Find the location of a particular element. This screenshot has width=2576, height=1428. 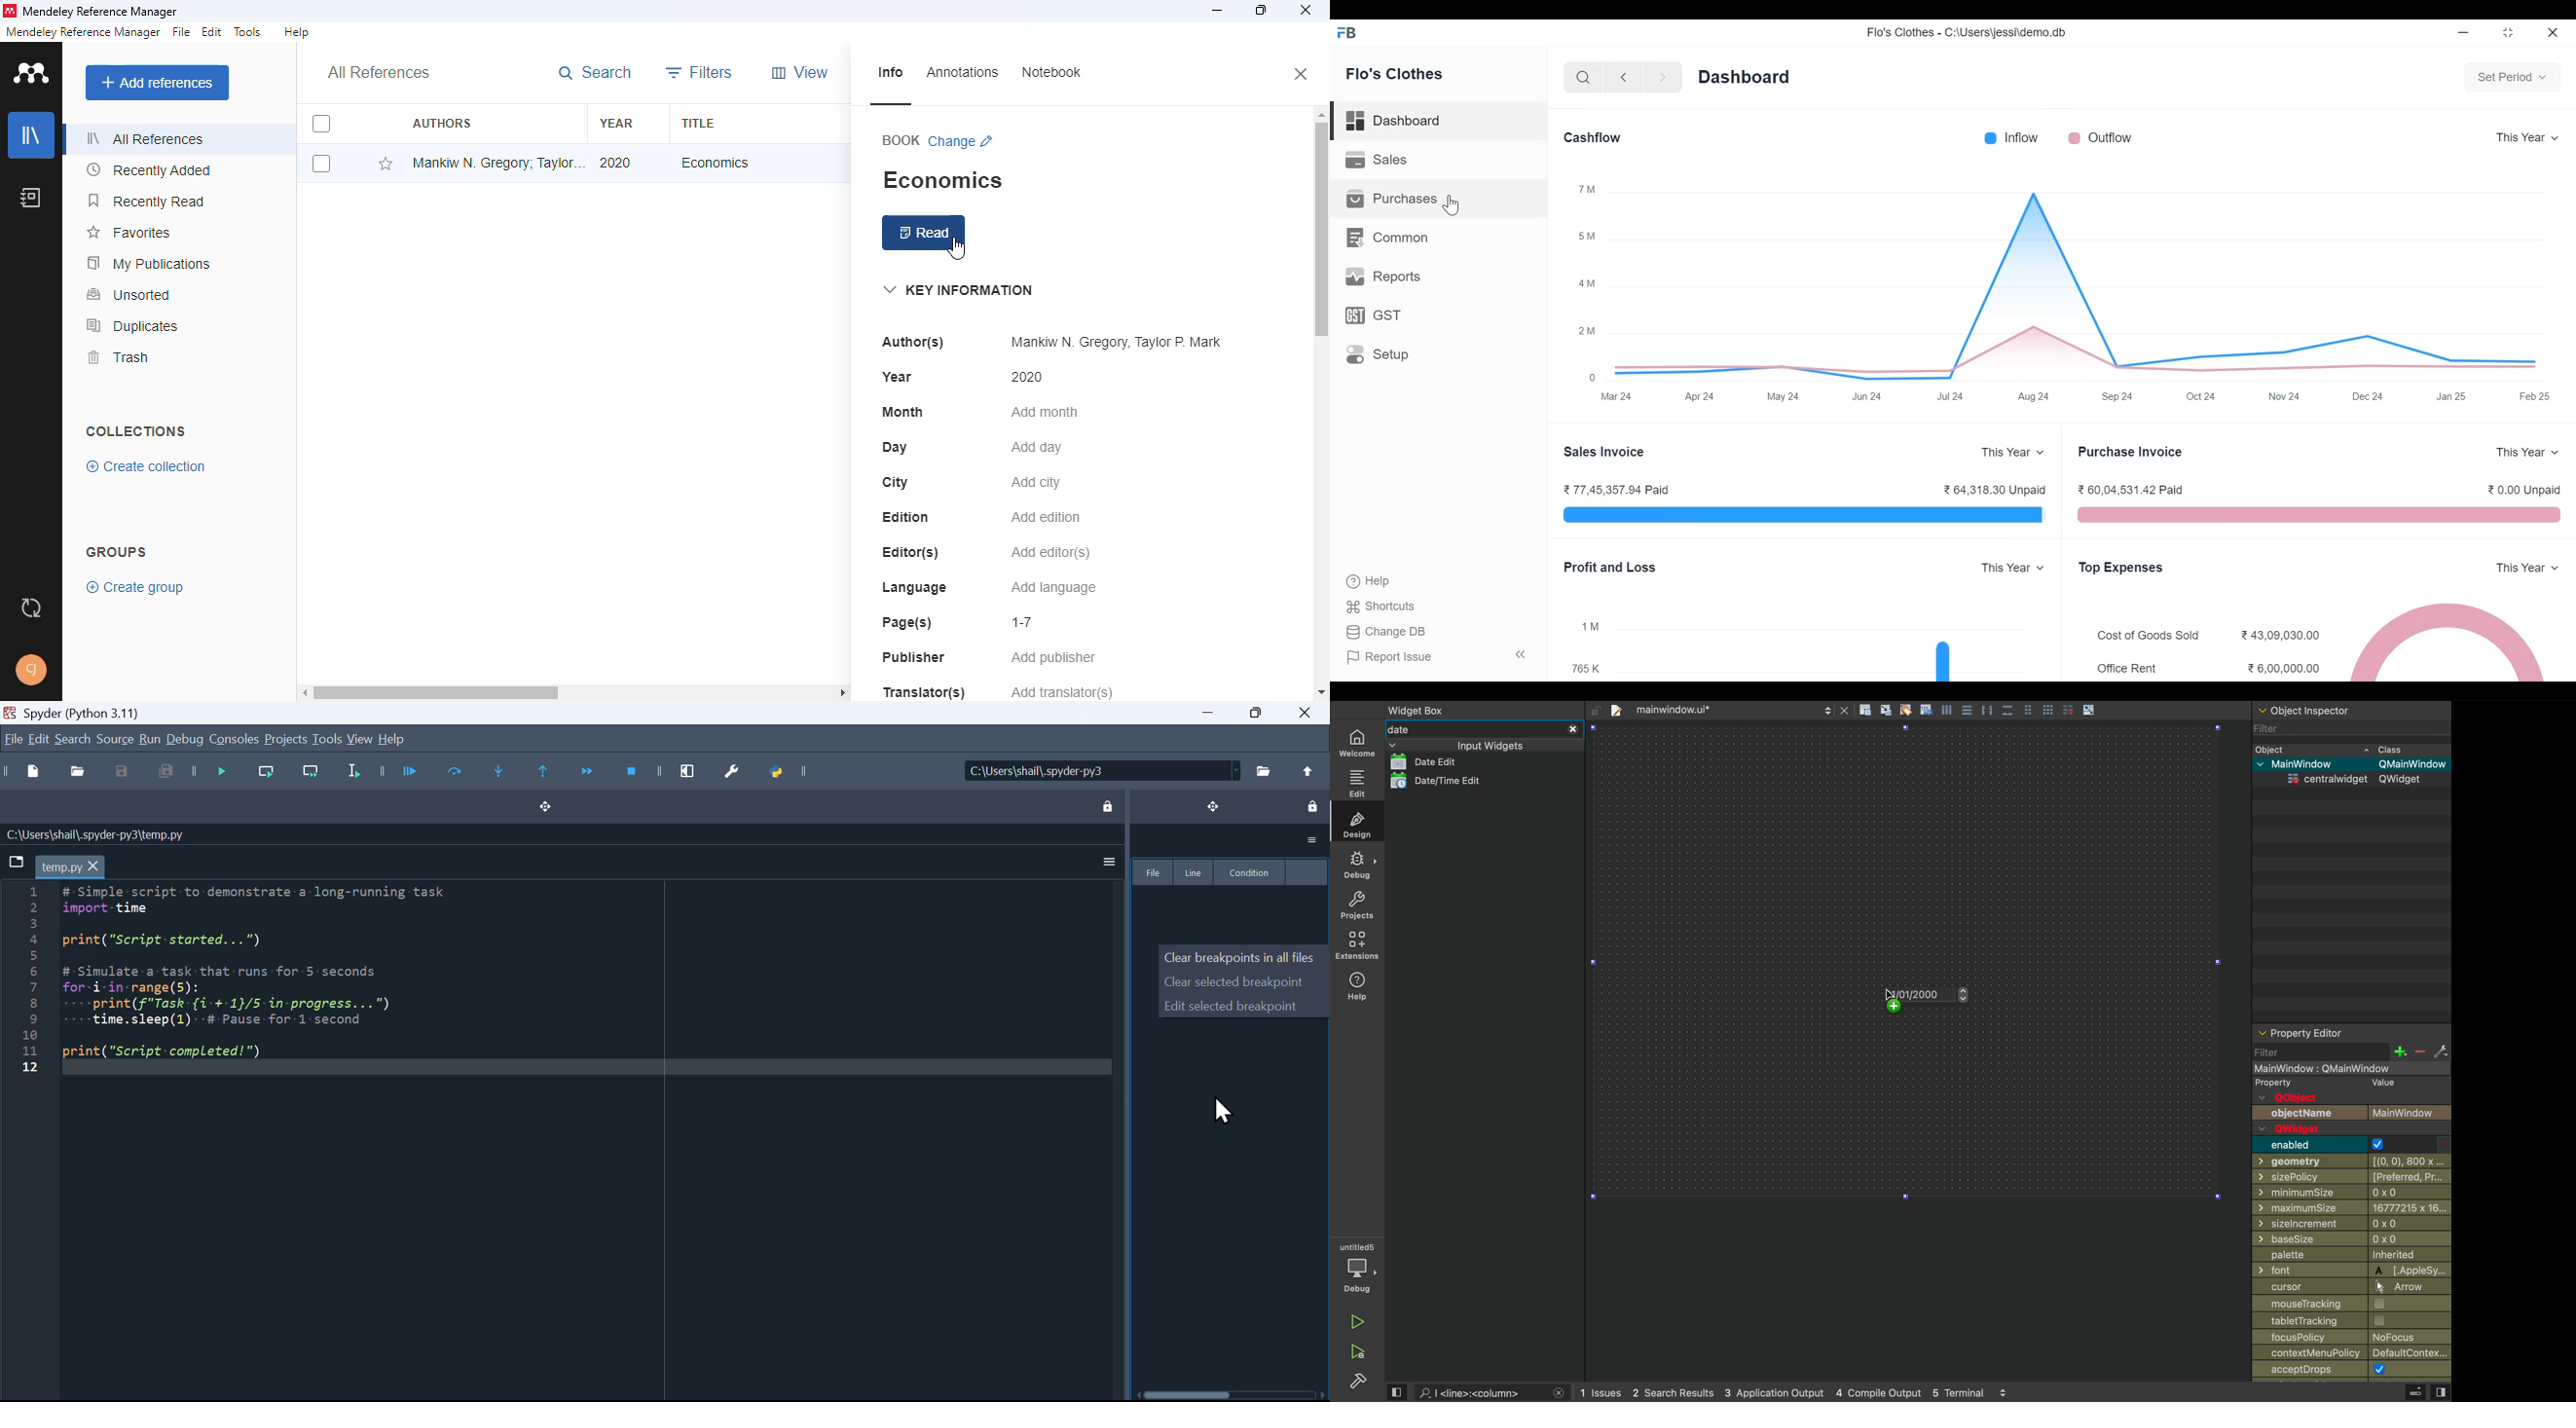

Setup is located at coordinates (1377, 354).